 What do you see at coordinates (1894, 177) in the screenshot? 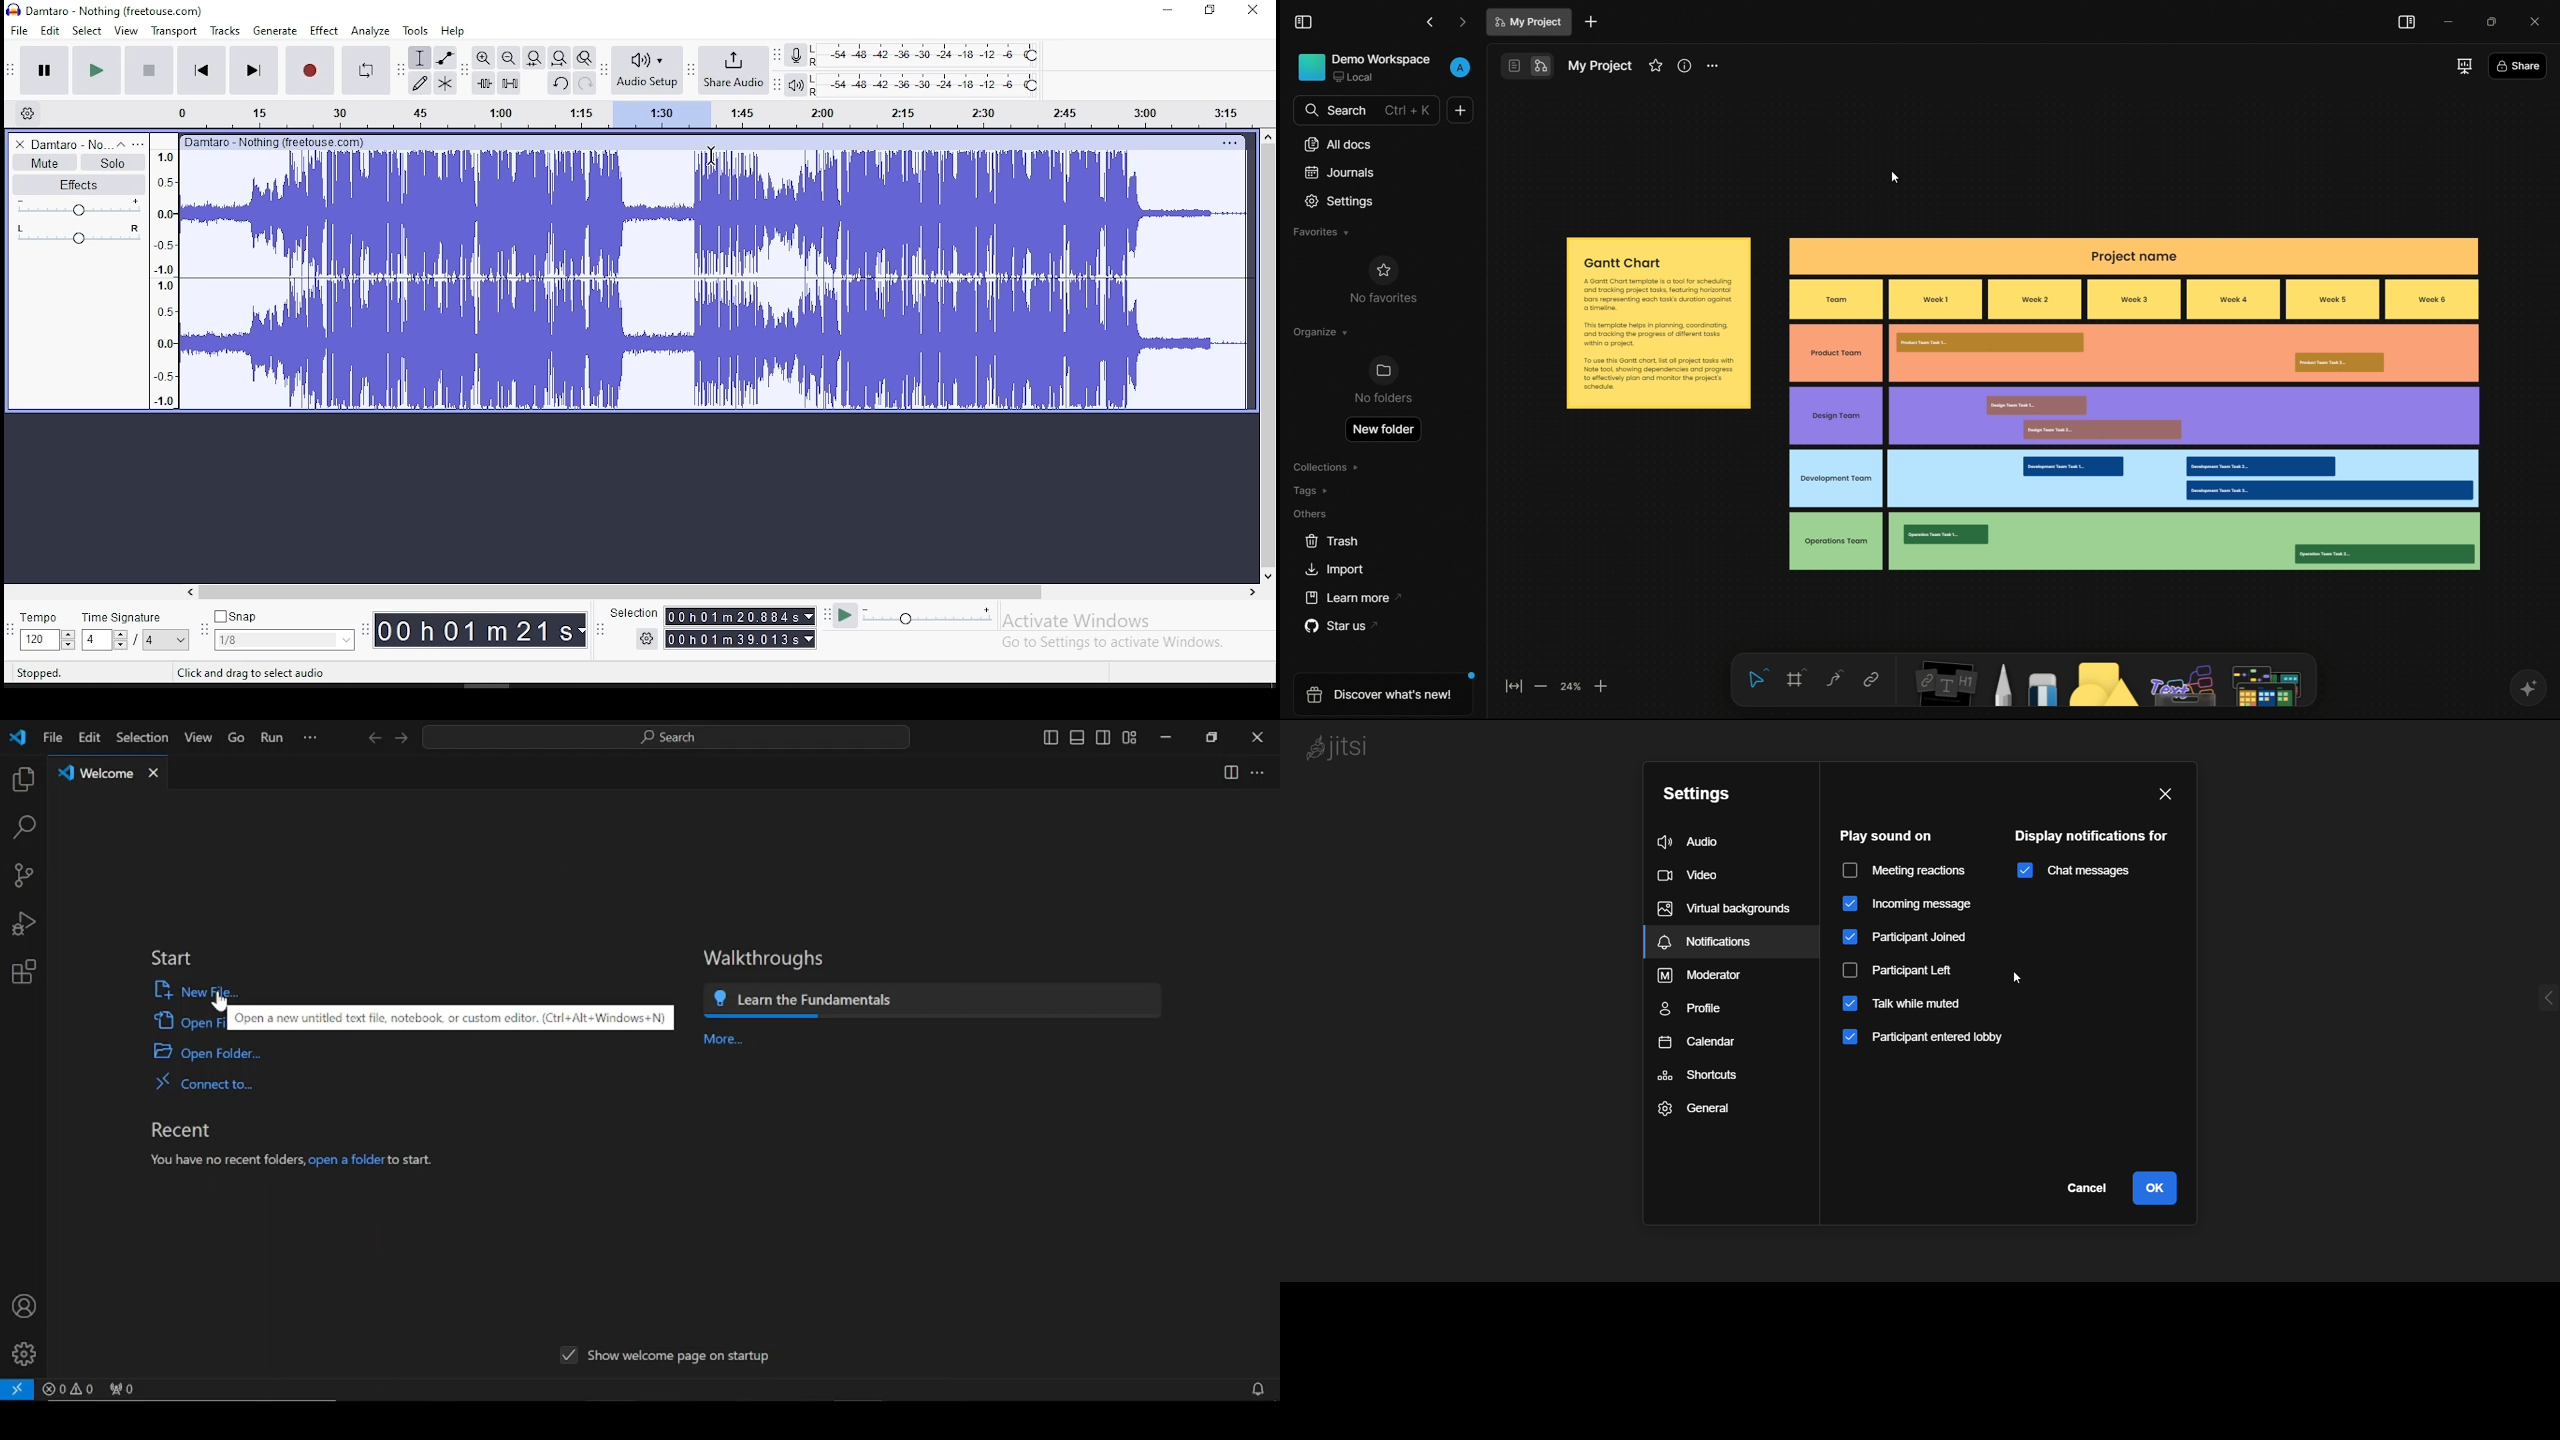
I see `cursor` at bounding box center [1894, 177].